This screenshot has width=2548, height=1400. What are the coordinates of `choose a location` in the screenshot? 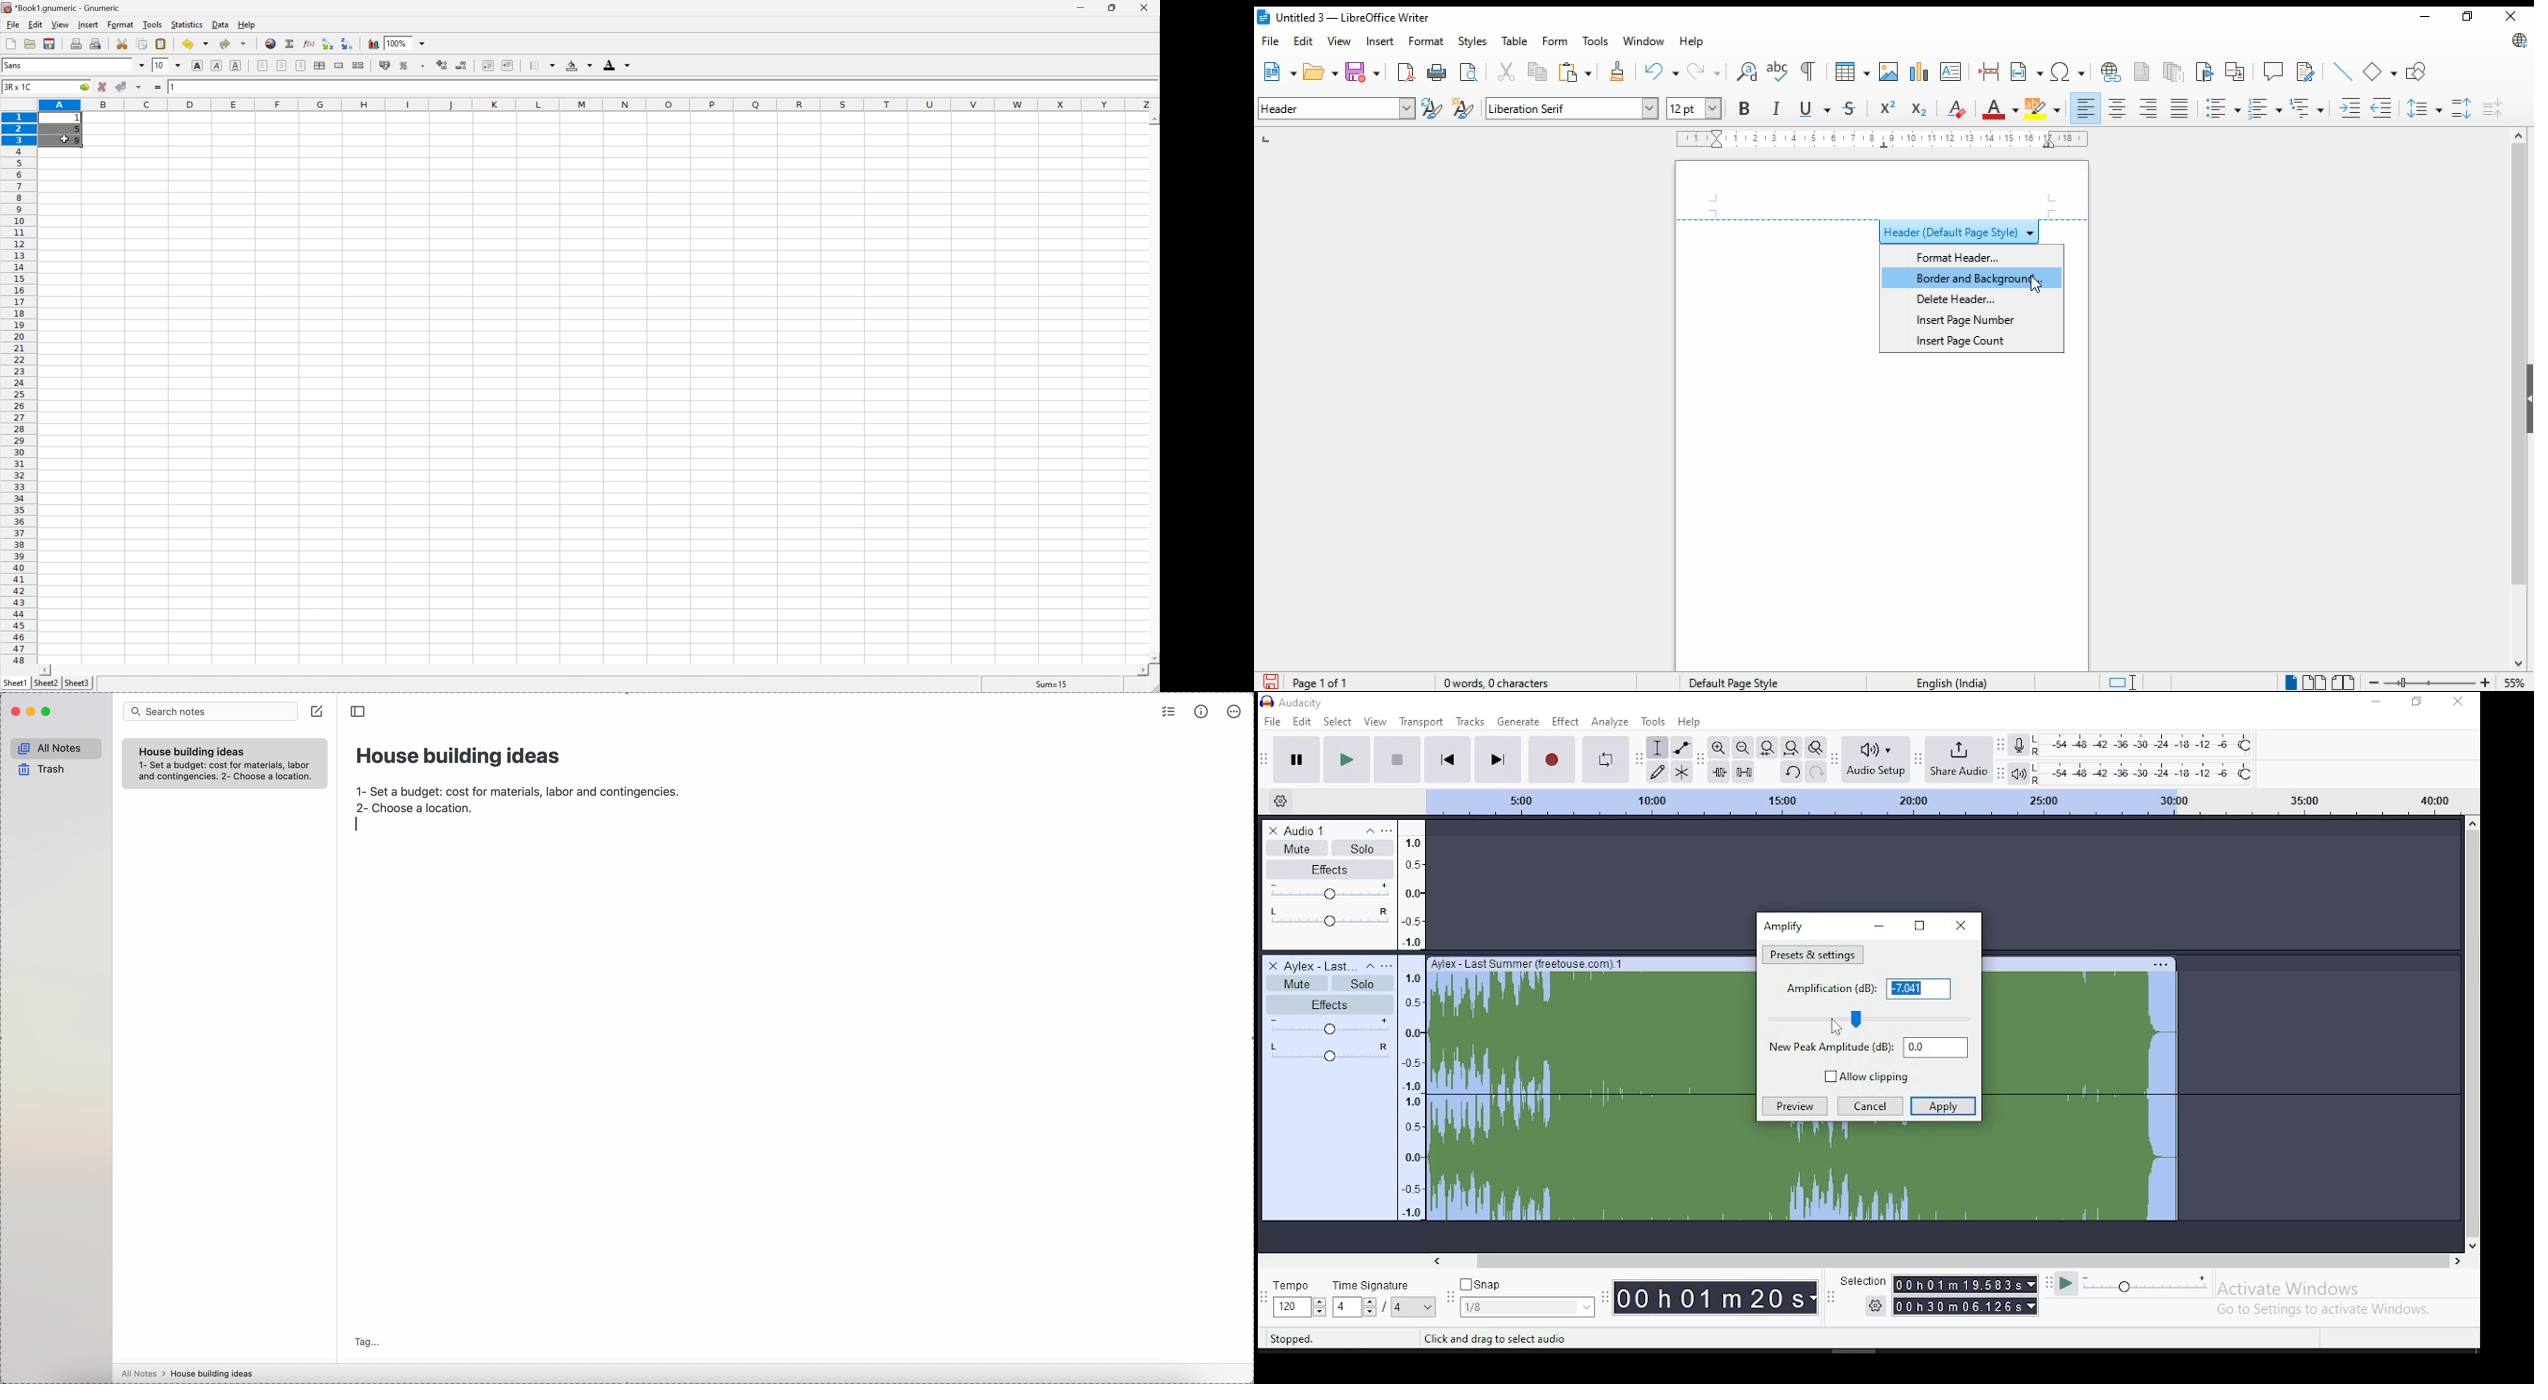 It's located at (419, 808).